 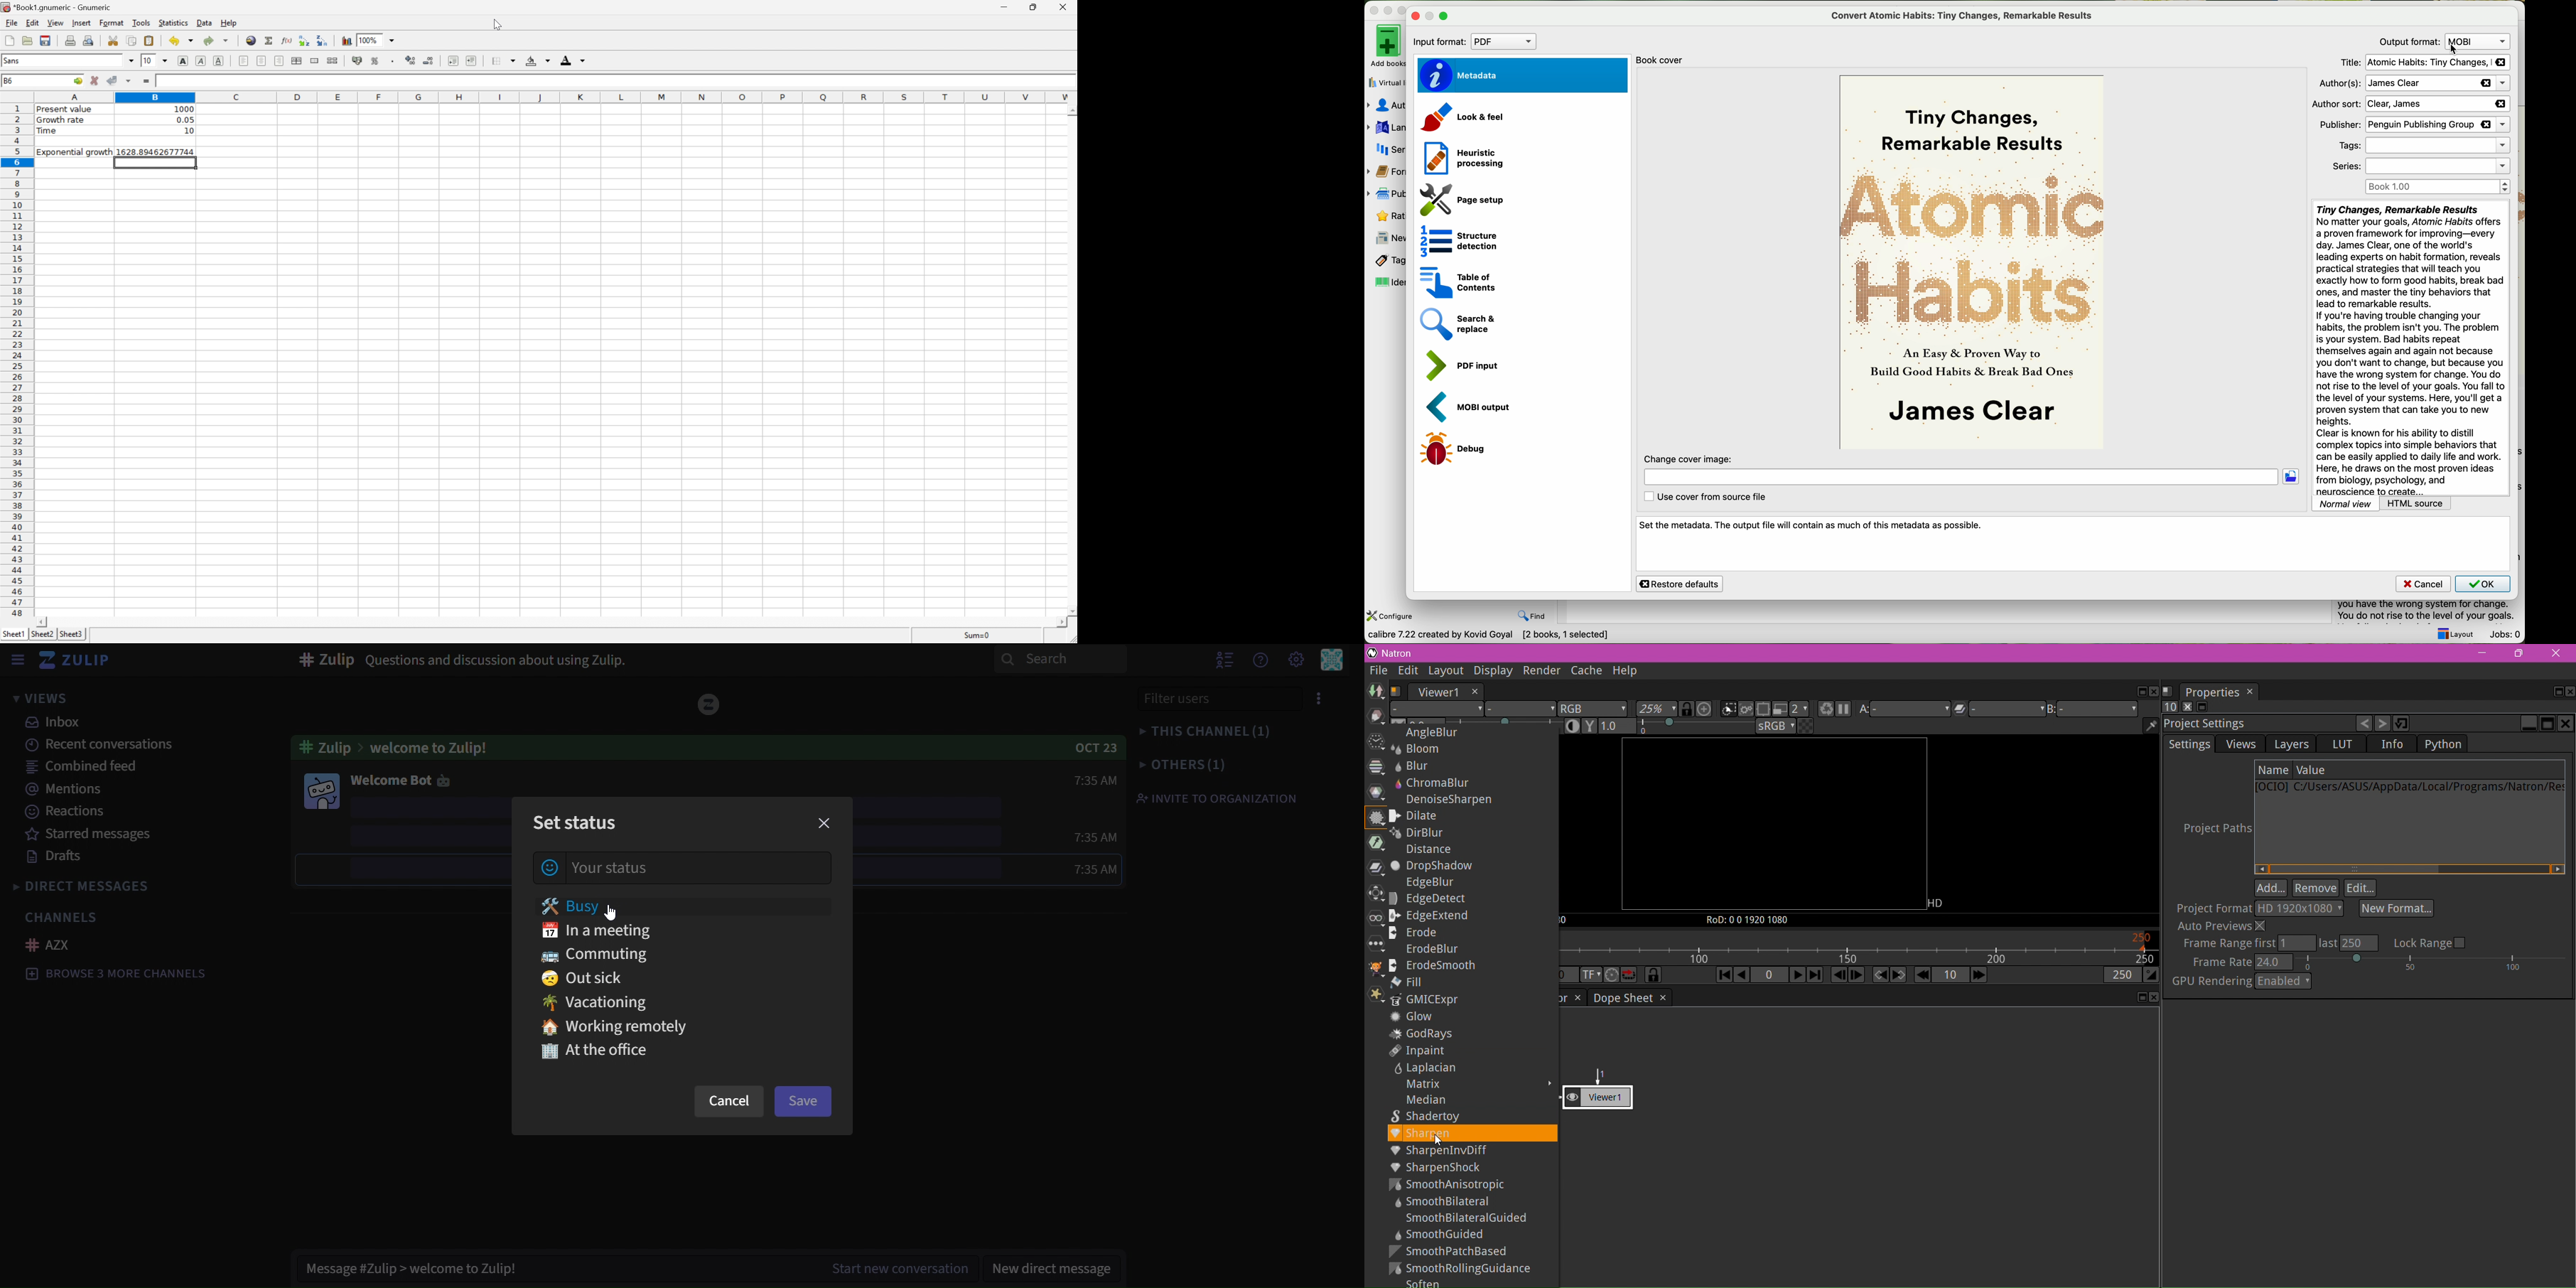 I want to click on drafts, so click(x=58, y=858).